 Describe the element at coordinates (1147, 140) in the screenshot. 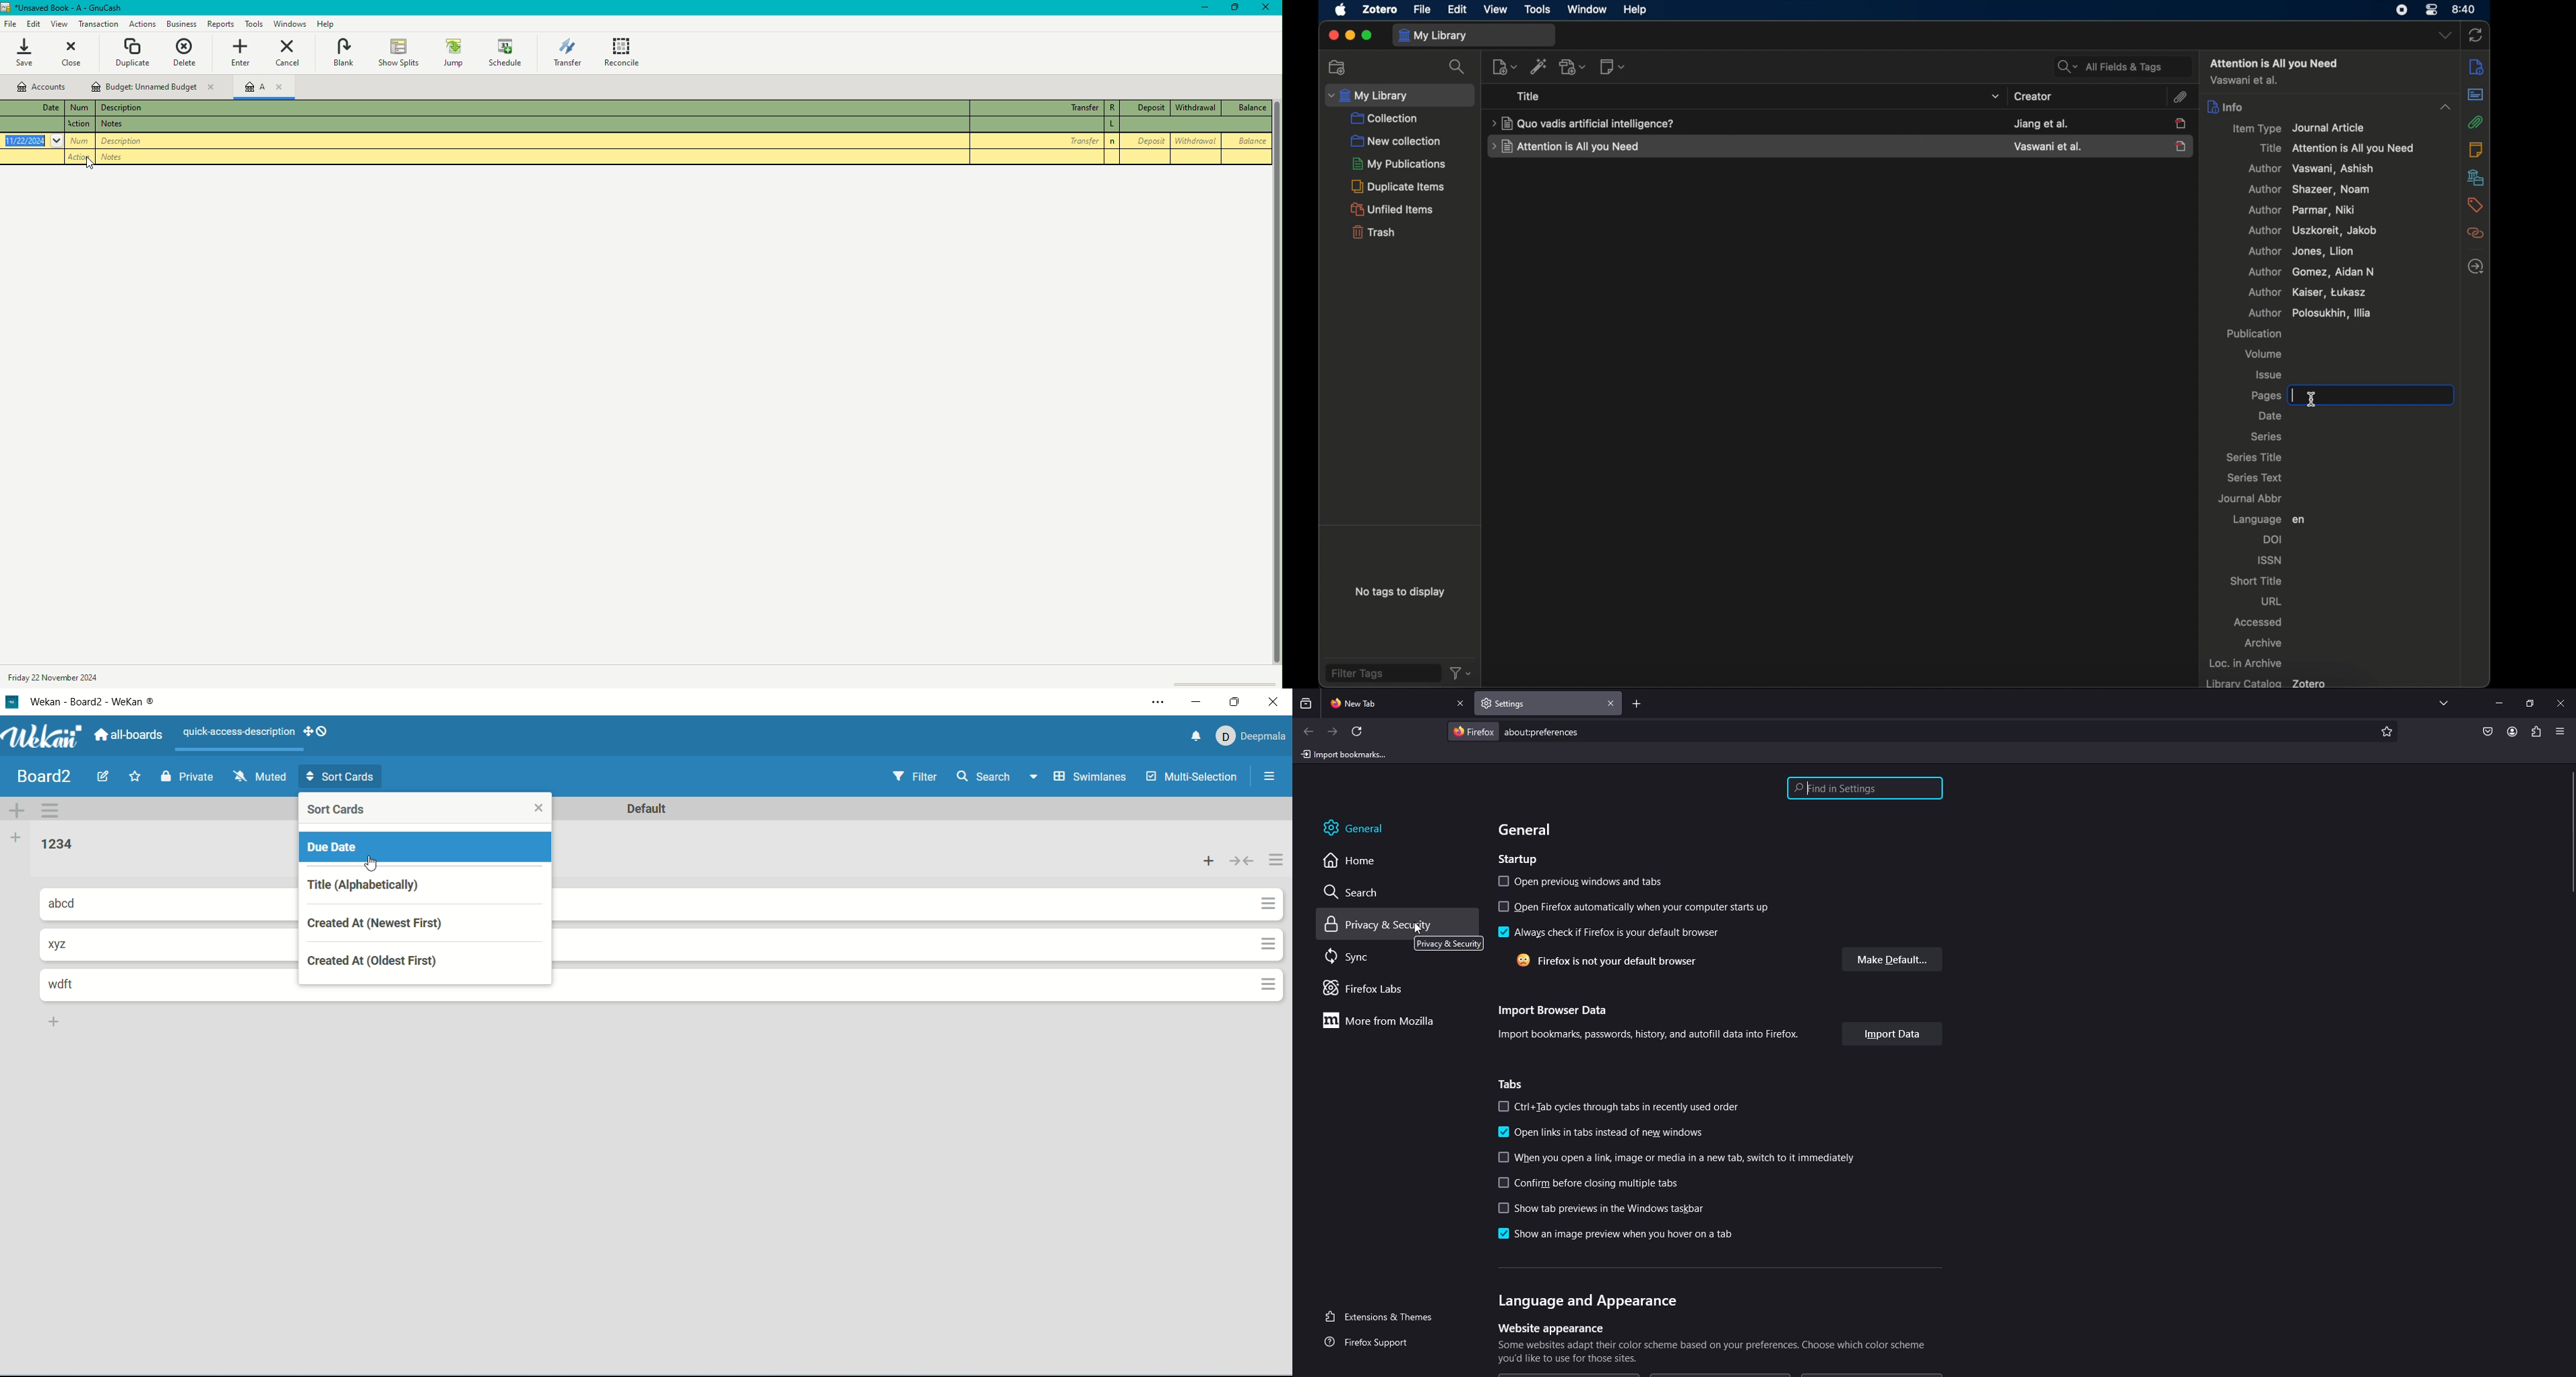

I see `Deposit` at that location.